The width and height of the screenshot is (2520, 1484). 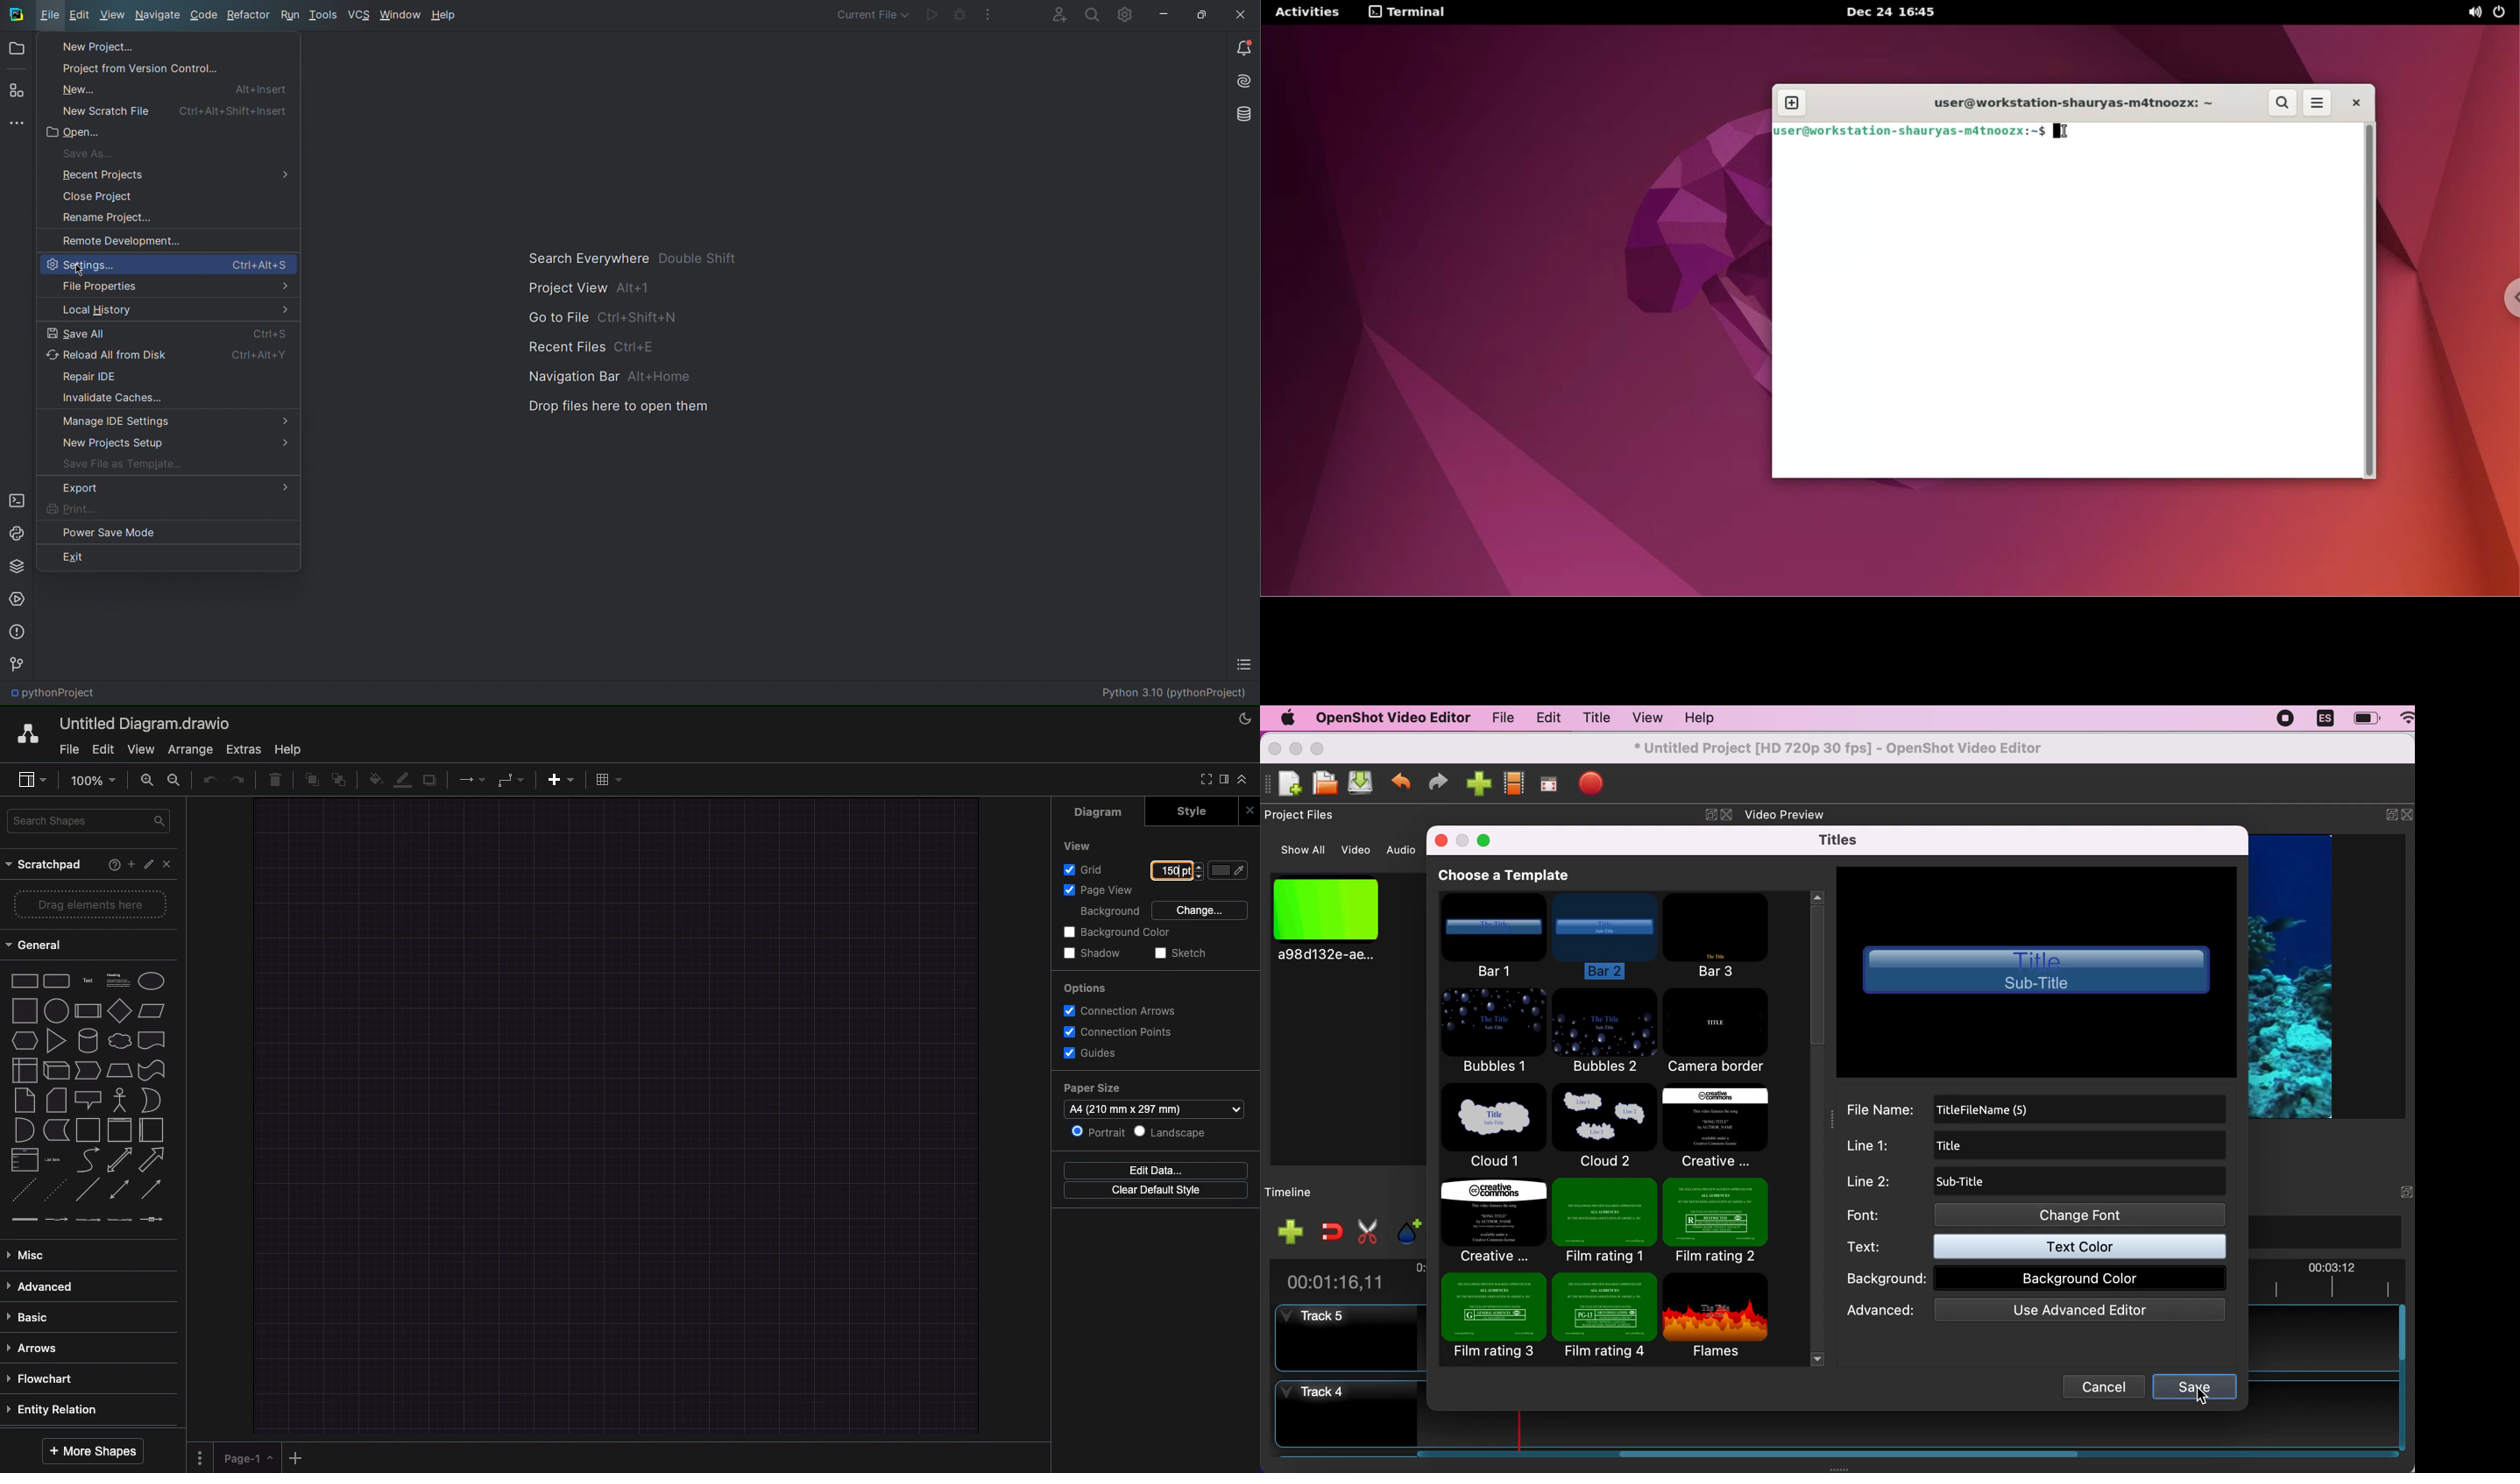 What do you see at coordinates (167, 263) in the screenshot?
I see `Settings` at bounding box center [167, 263].